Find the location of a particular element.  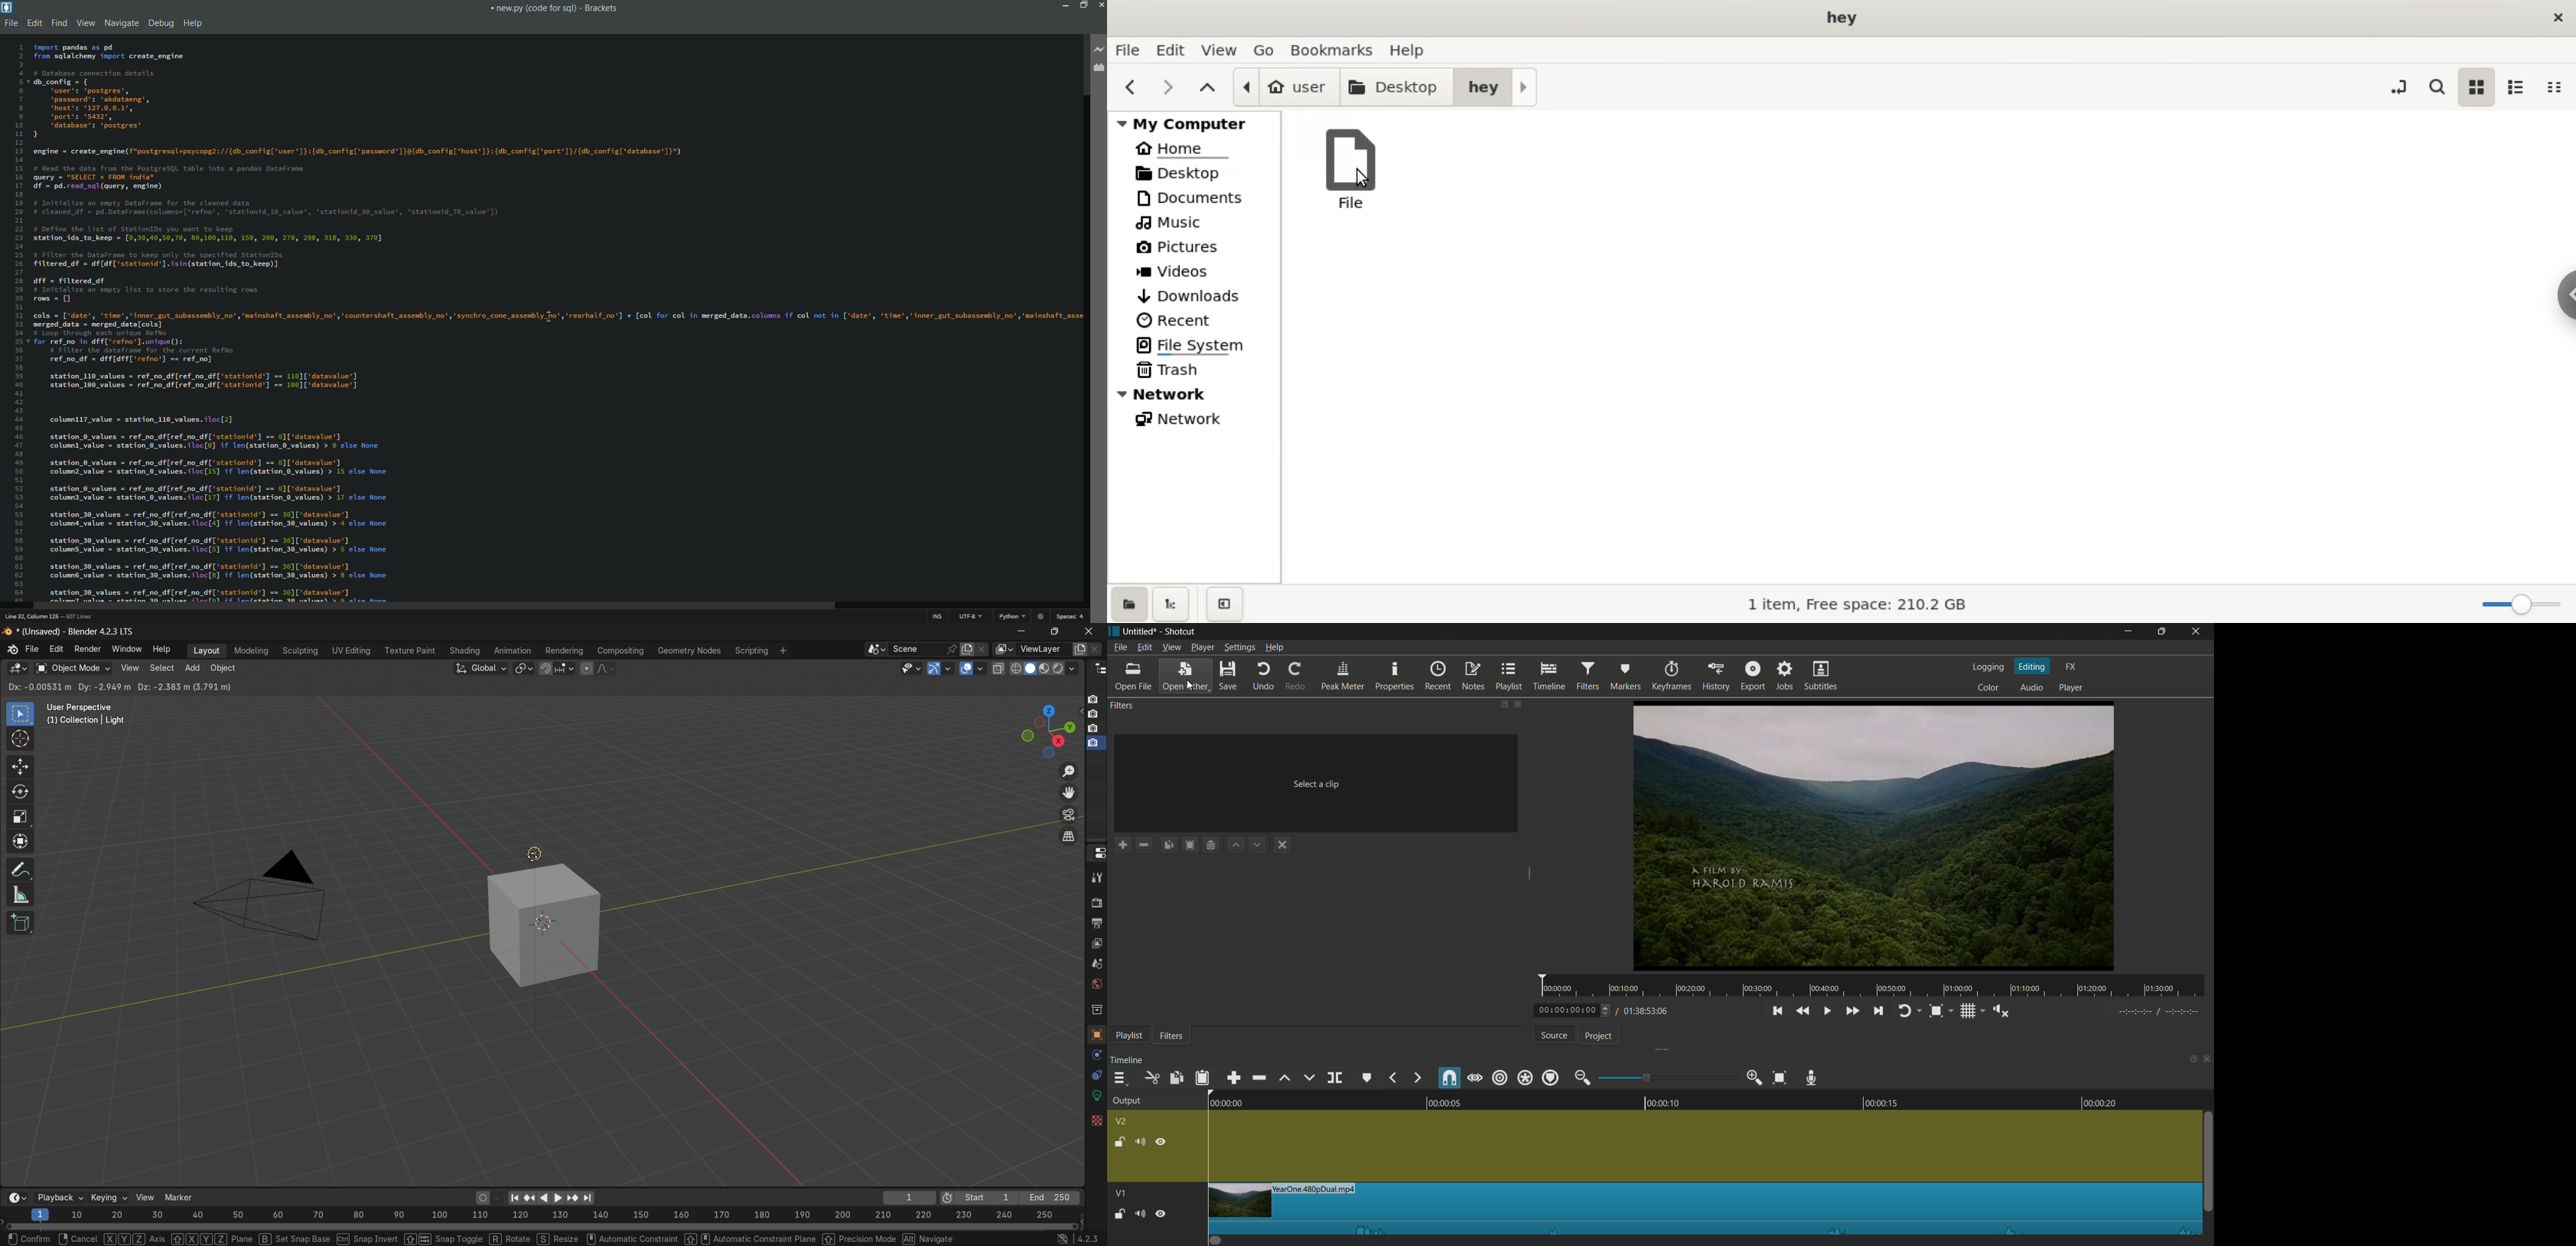

extension manager is located at coordinates (1098, 68).